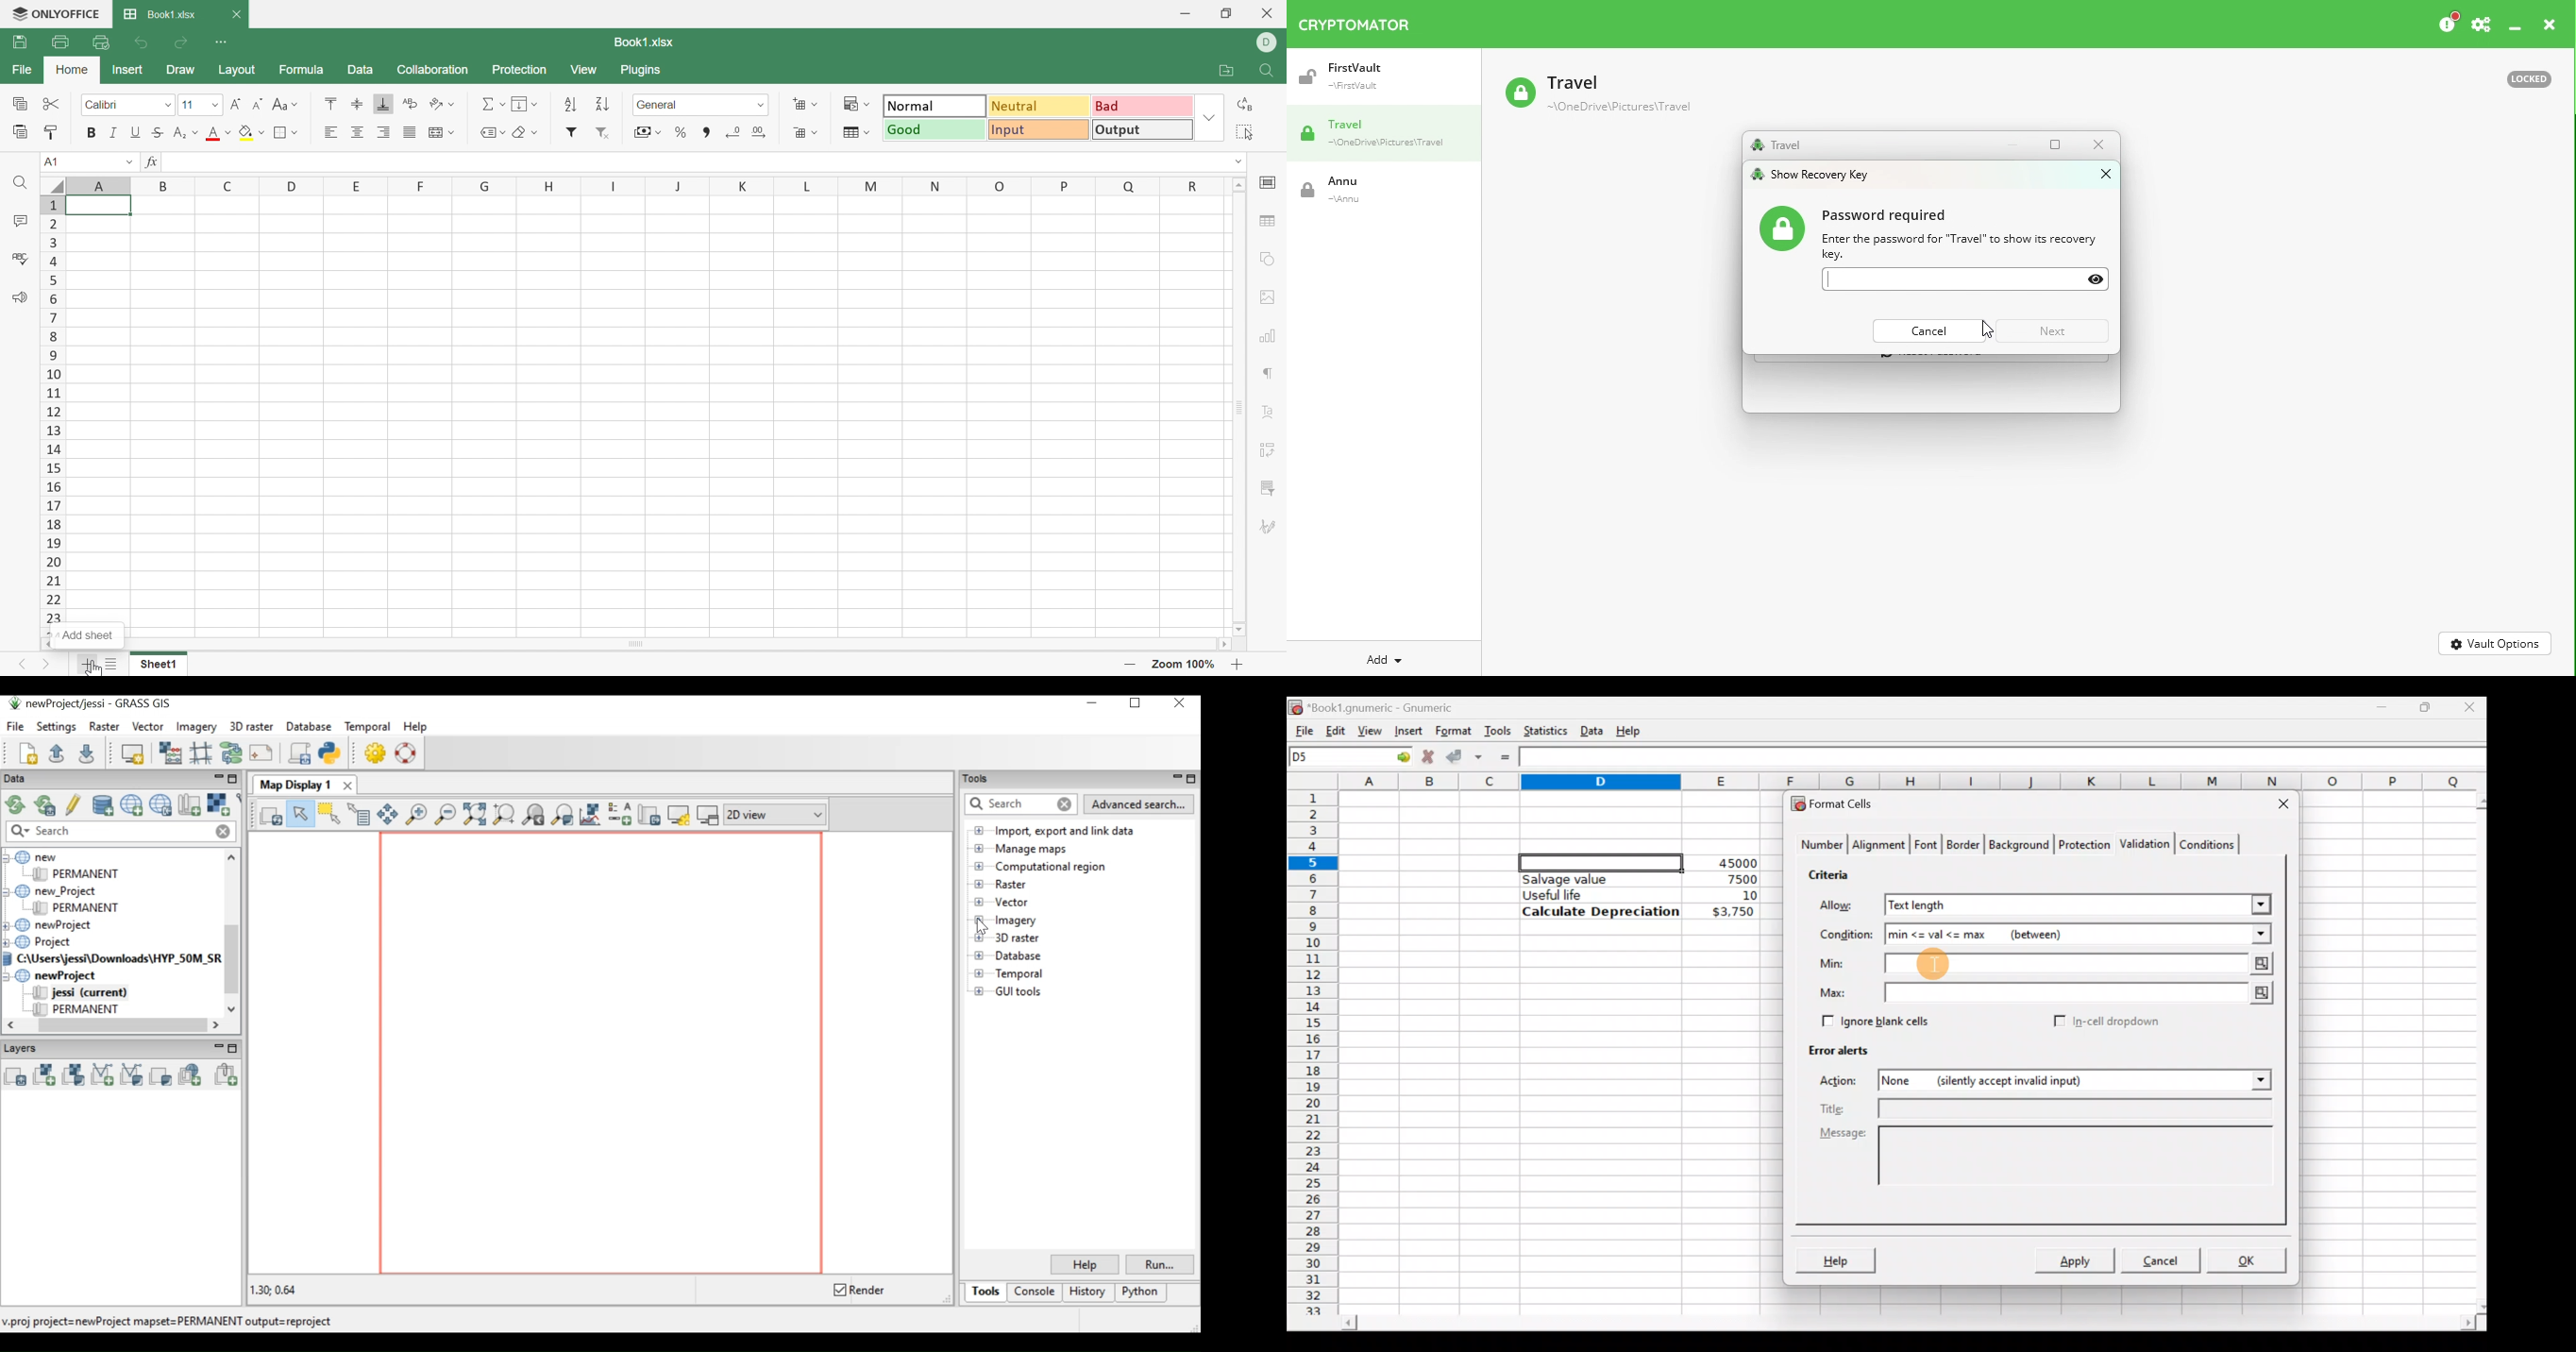 The image size is (2576, 1372). What do you see at coordinates (1427, 755) in the screenshot?
I see `Cancel change` at bounding box center [1427, 755].